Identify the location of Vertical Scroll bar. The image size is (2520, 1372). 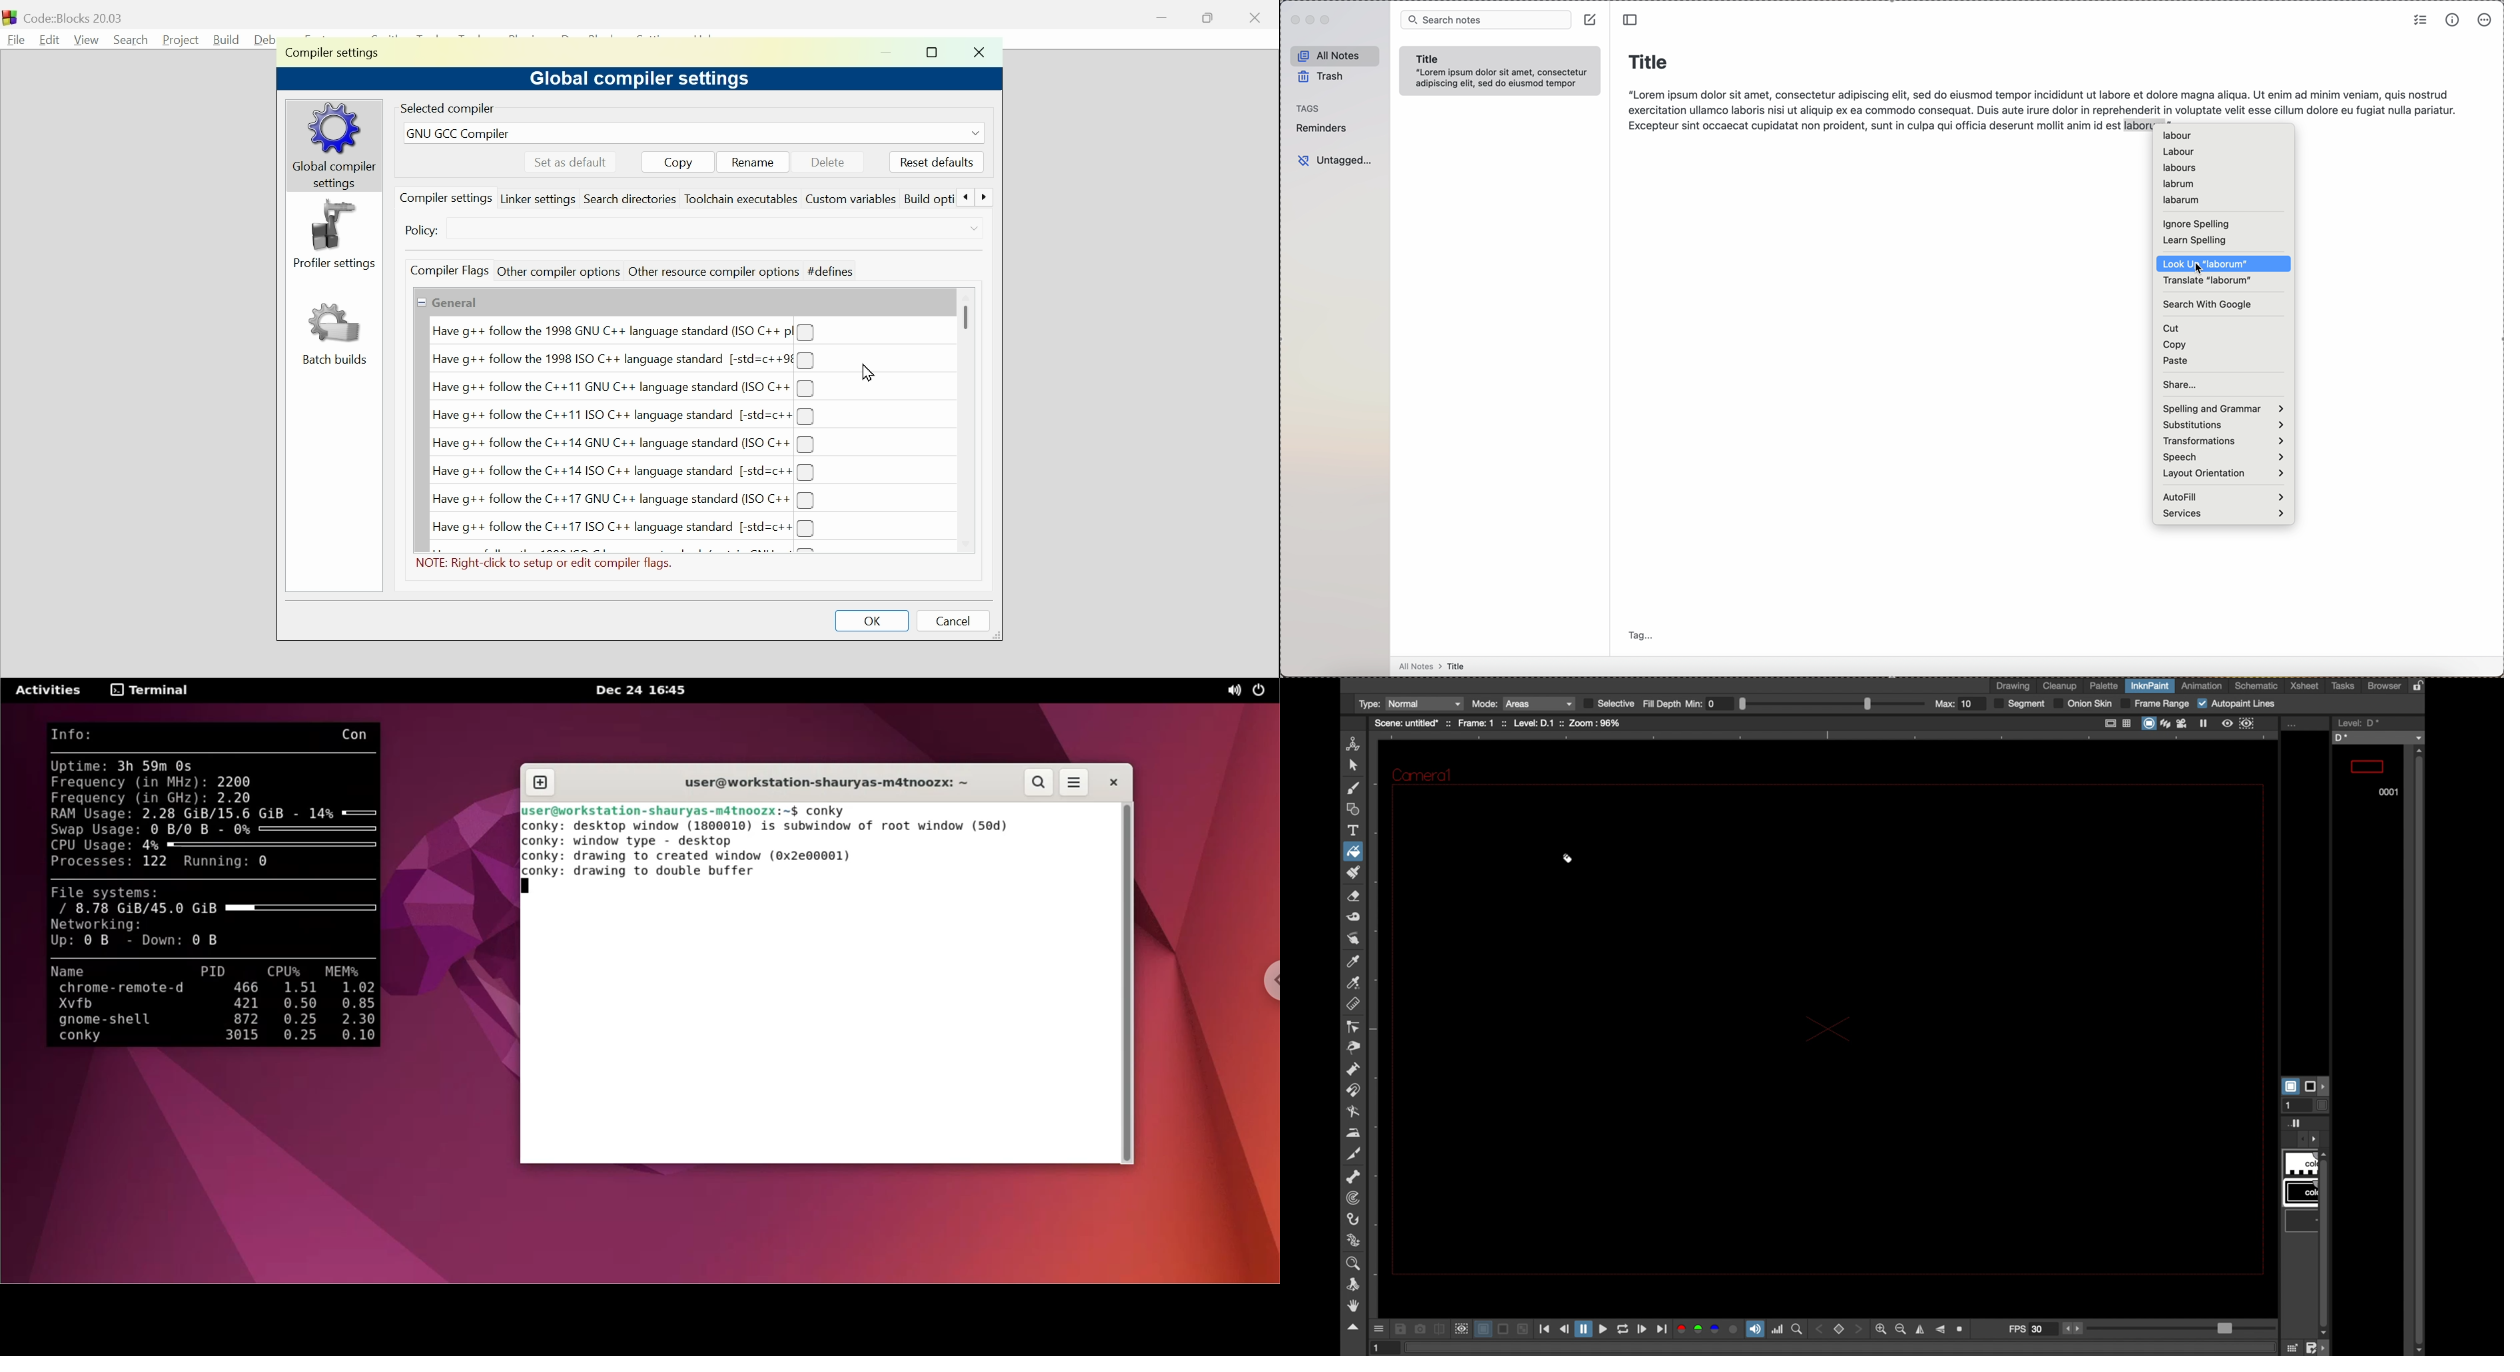
(970, 316).